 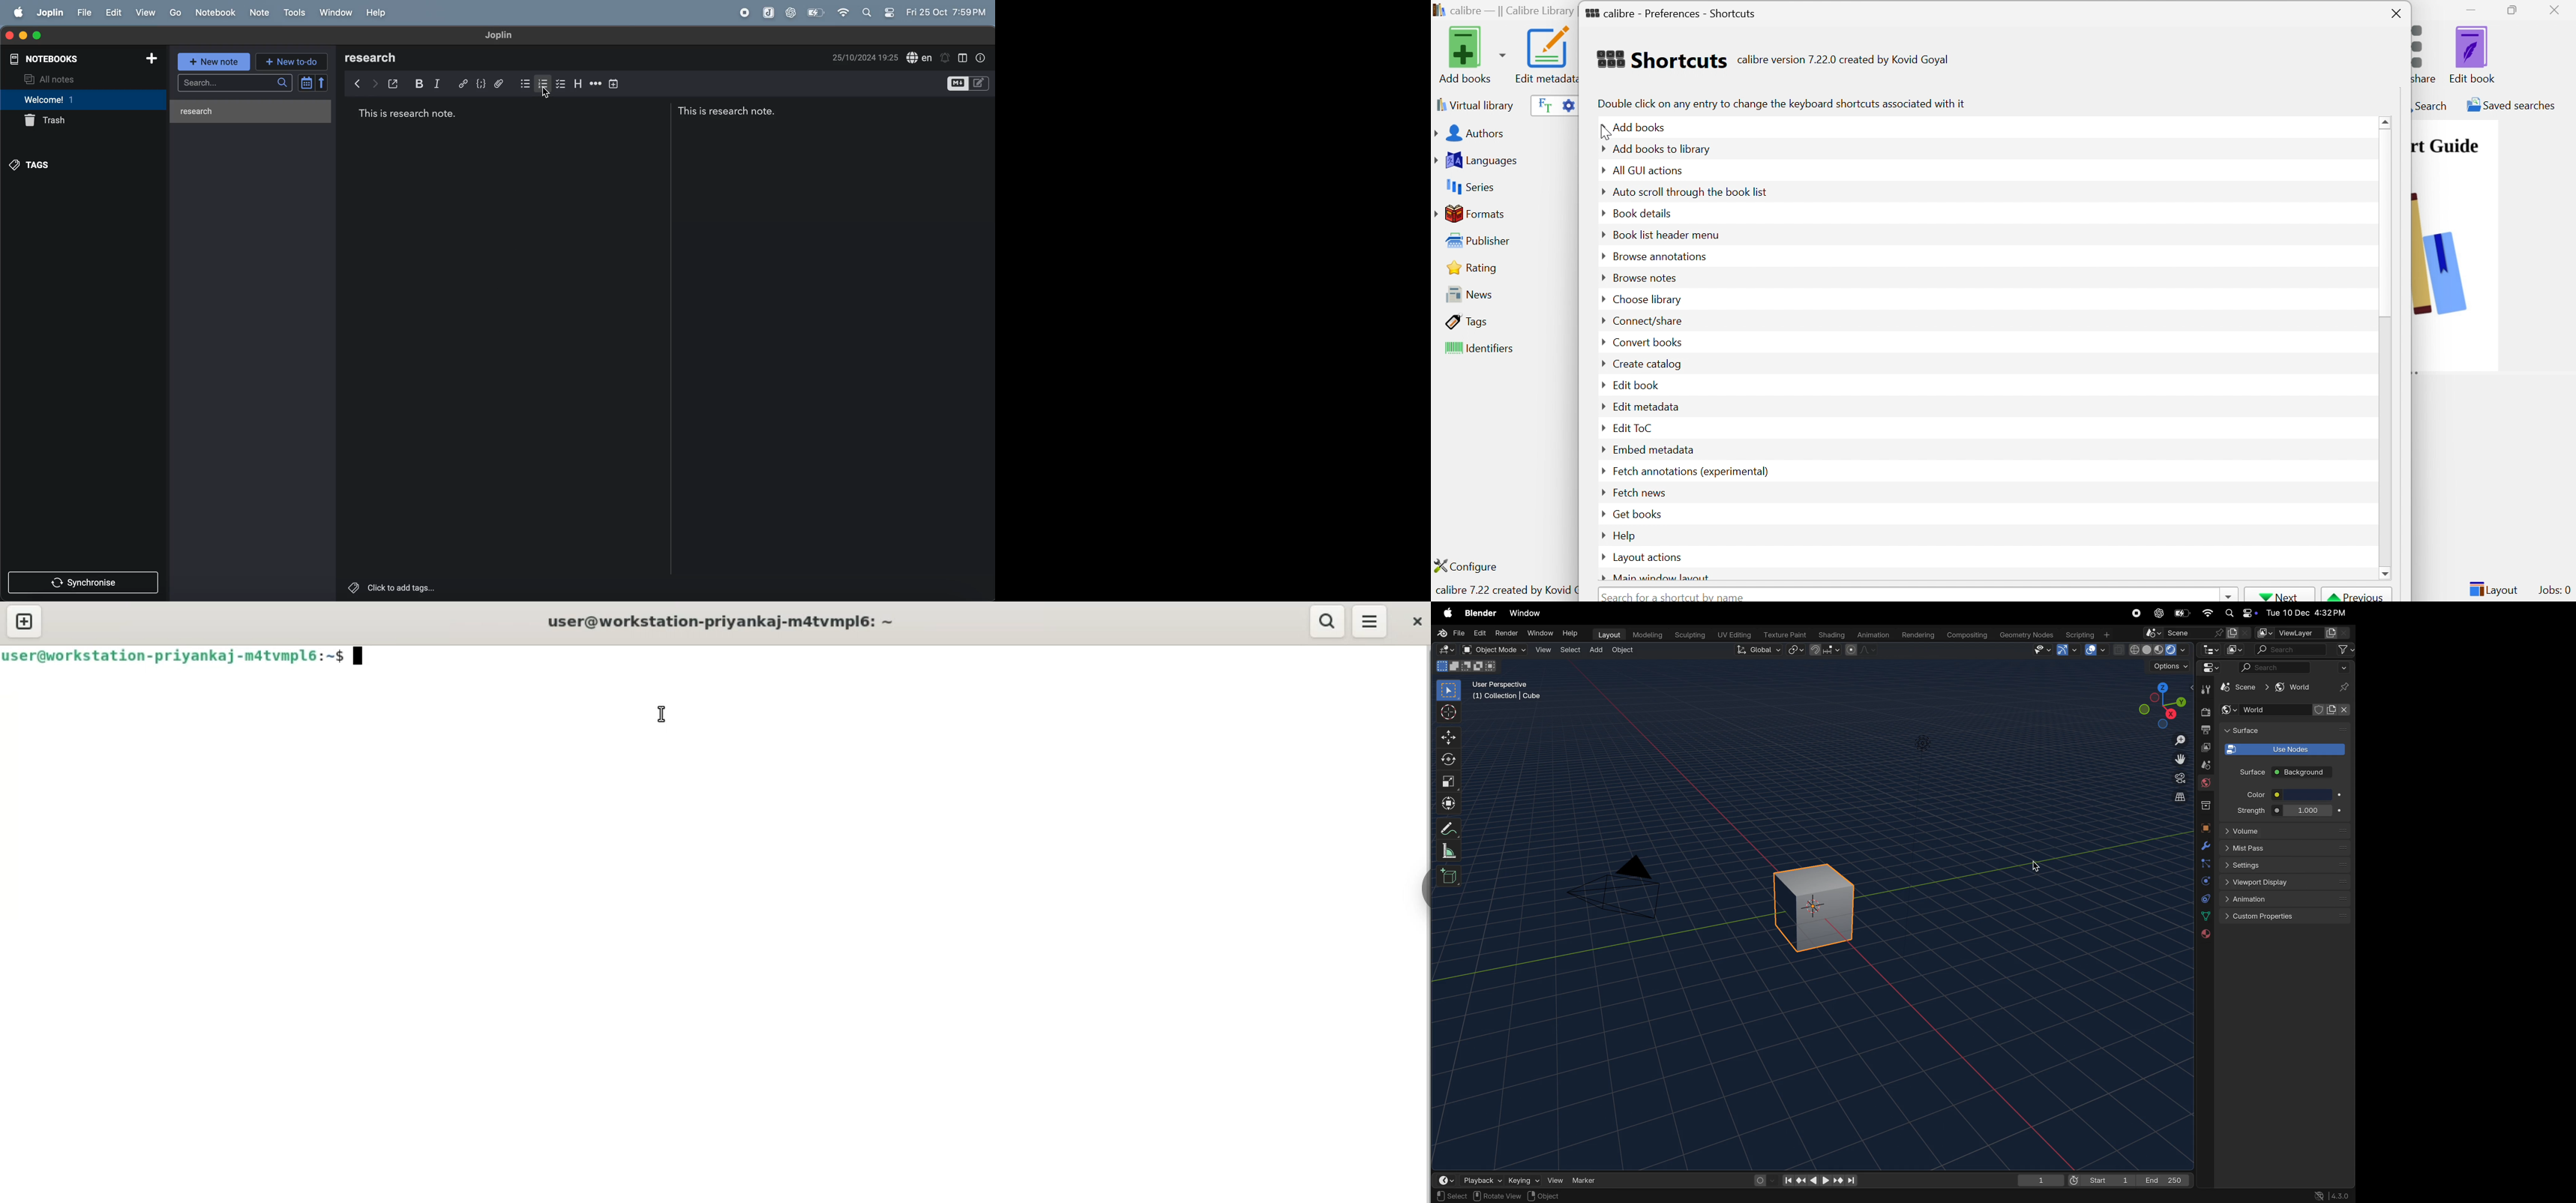 I want to click on Drop Down, so click(x=1600, y=171).